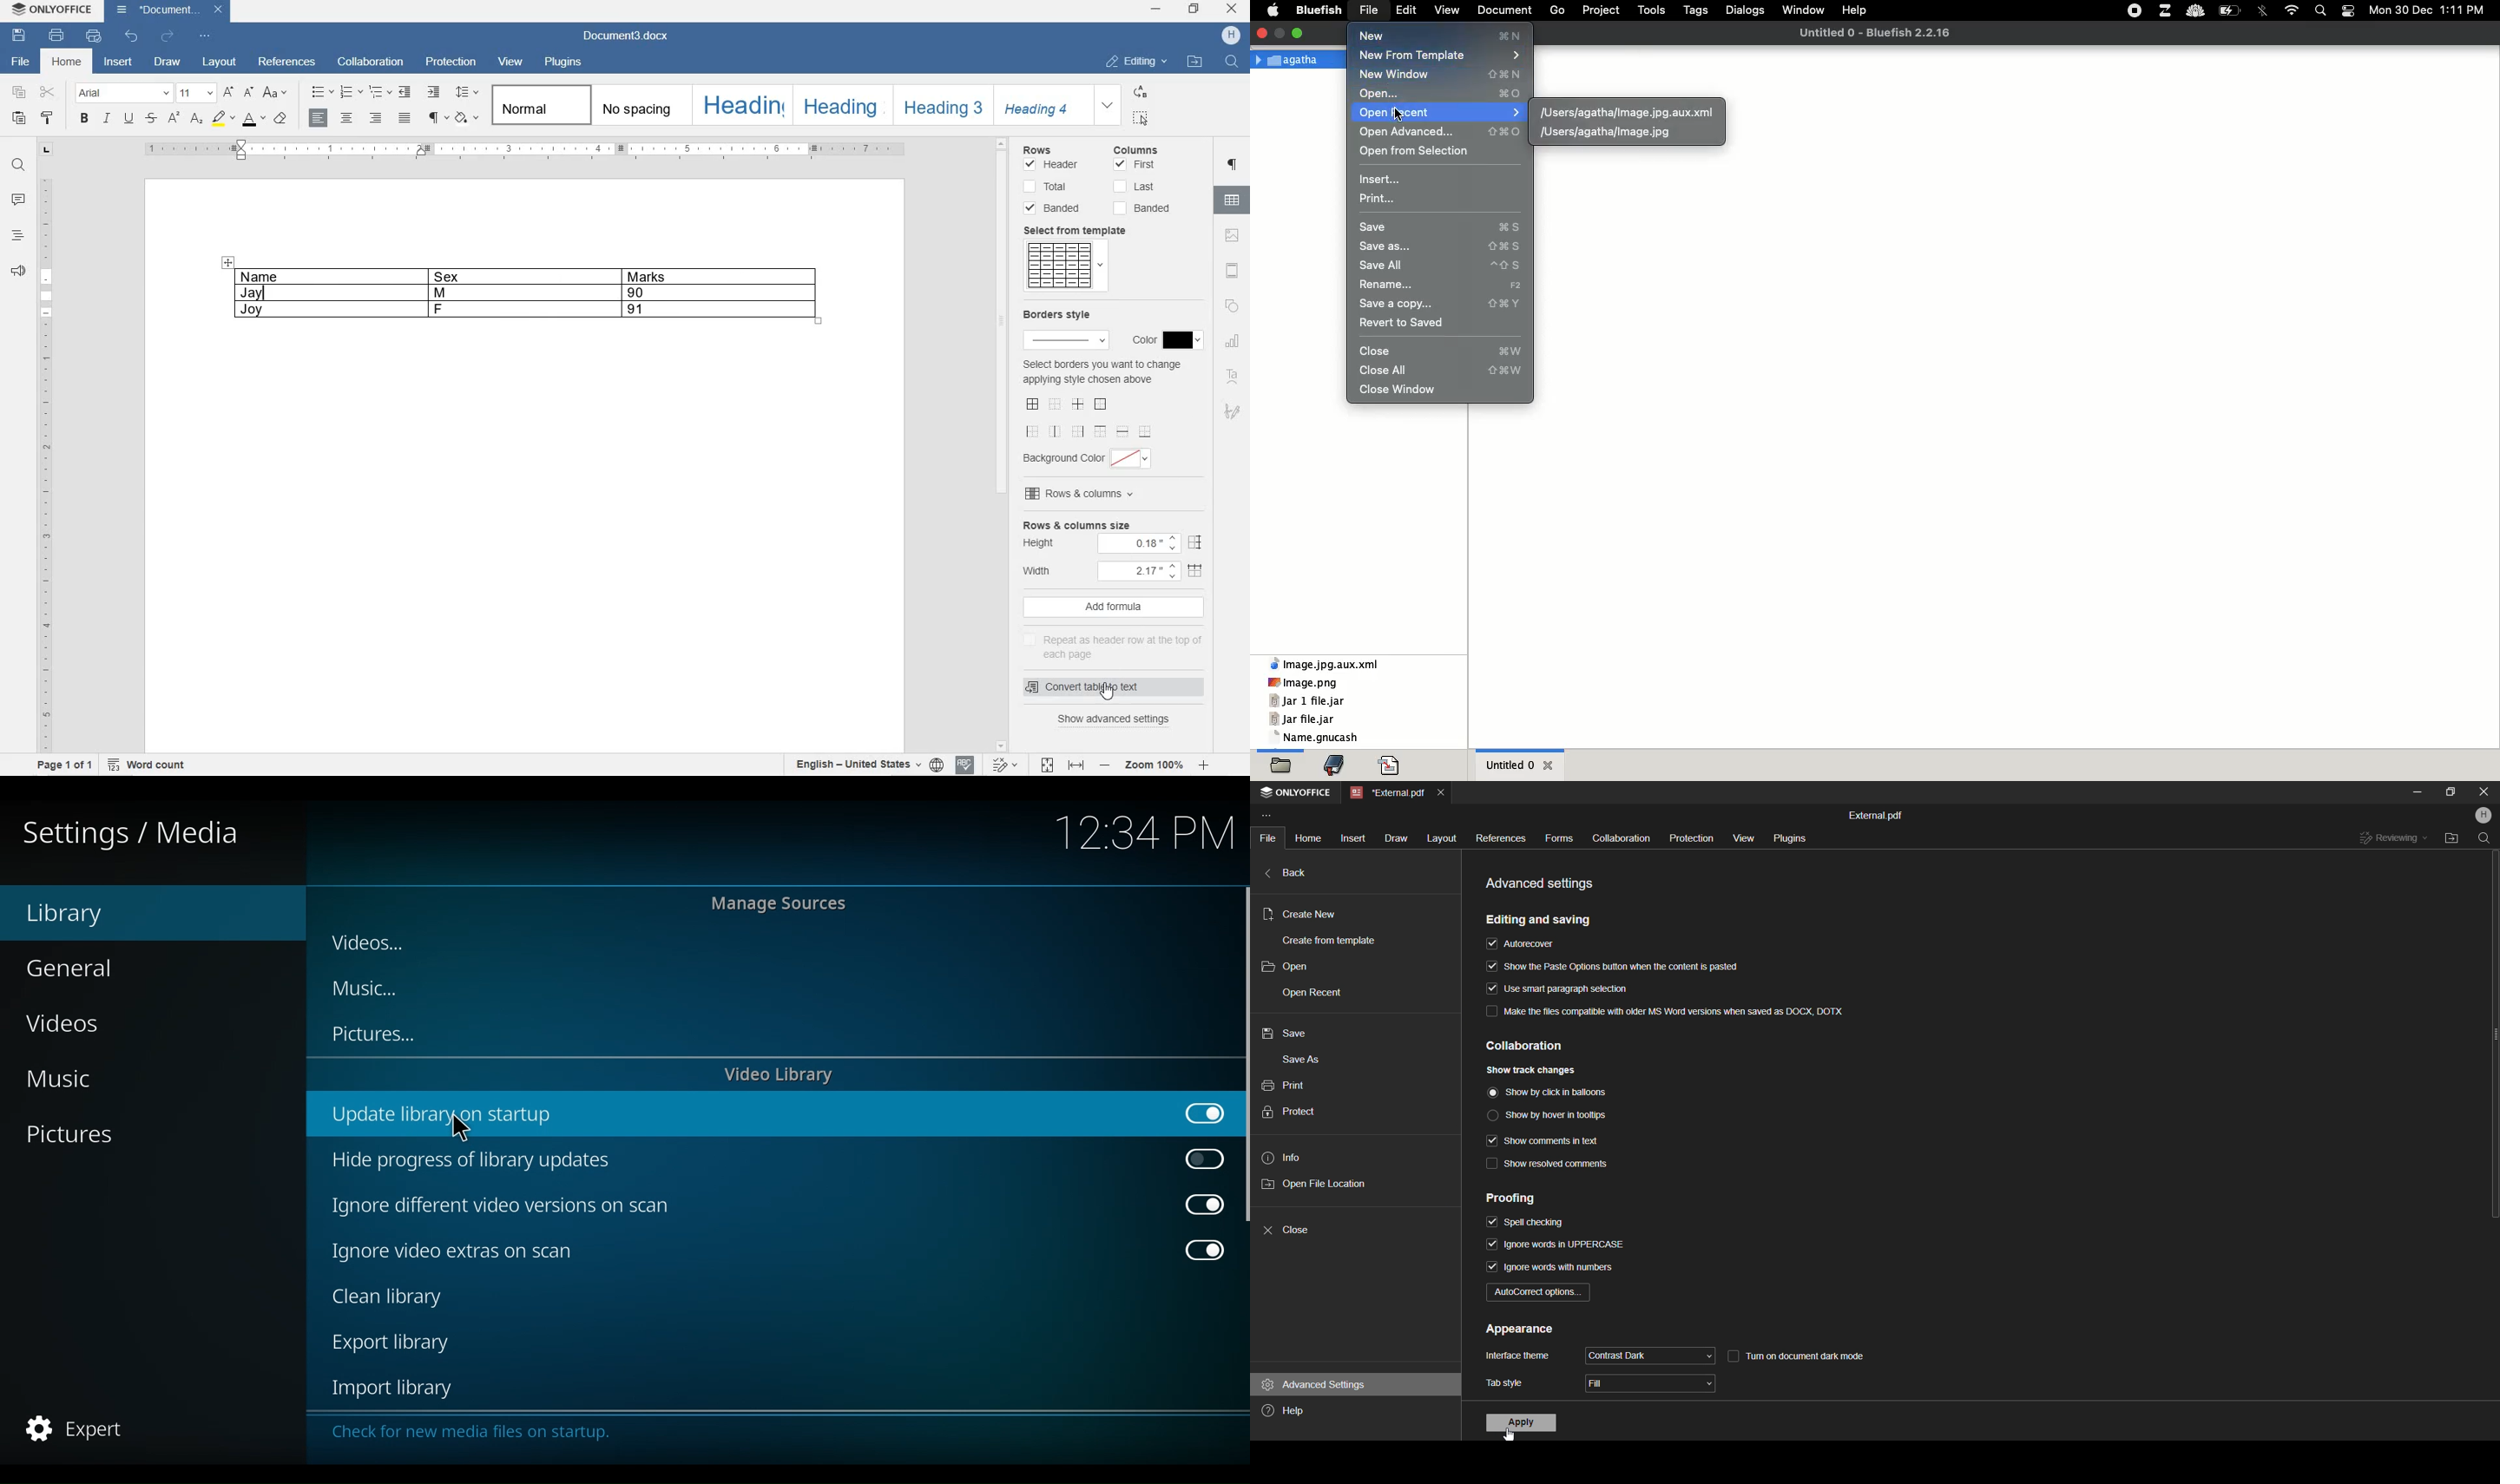 The width and height of the screenshot is (2520, 1484). Describe the element at coordinates (1412, 151) in the screenshot. I see `open from selection` at that location.